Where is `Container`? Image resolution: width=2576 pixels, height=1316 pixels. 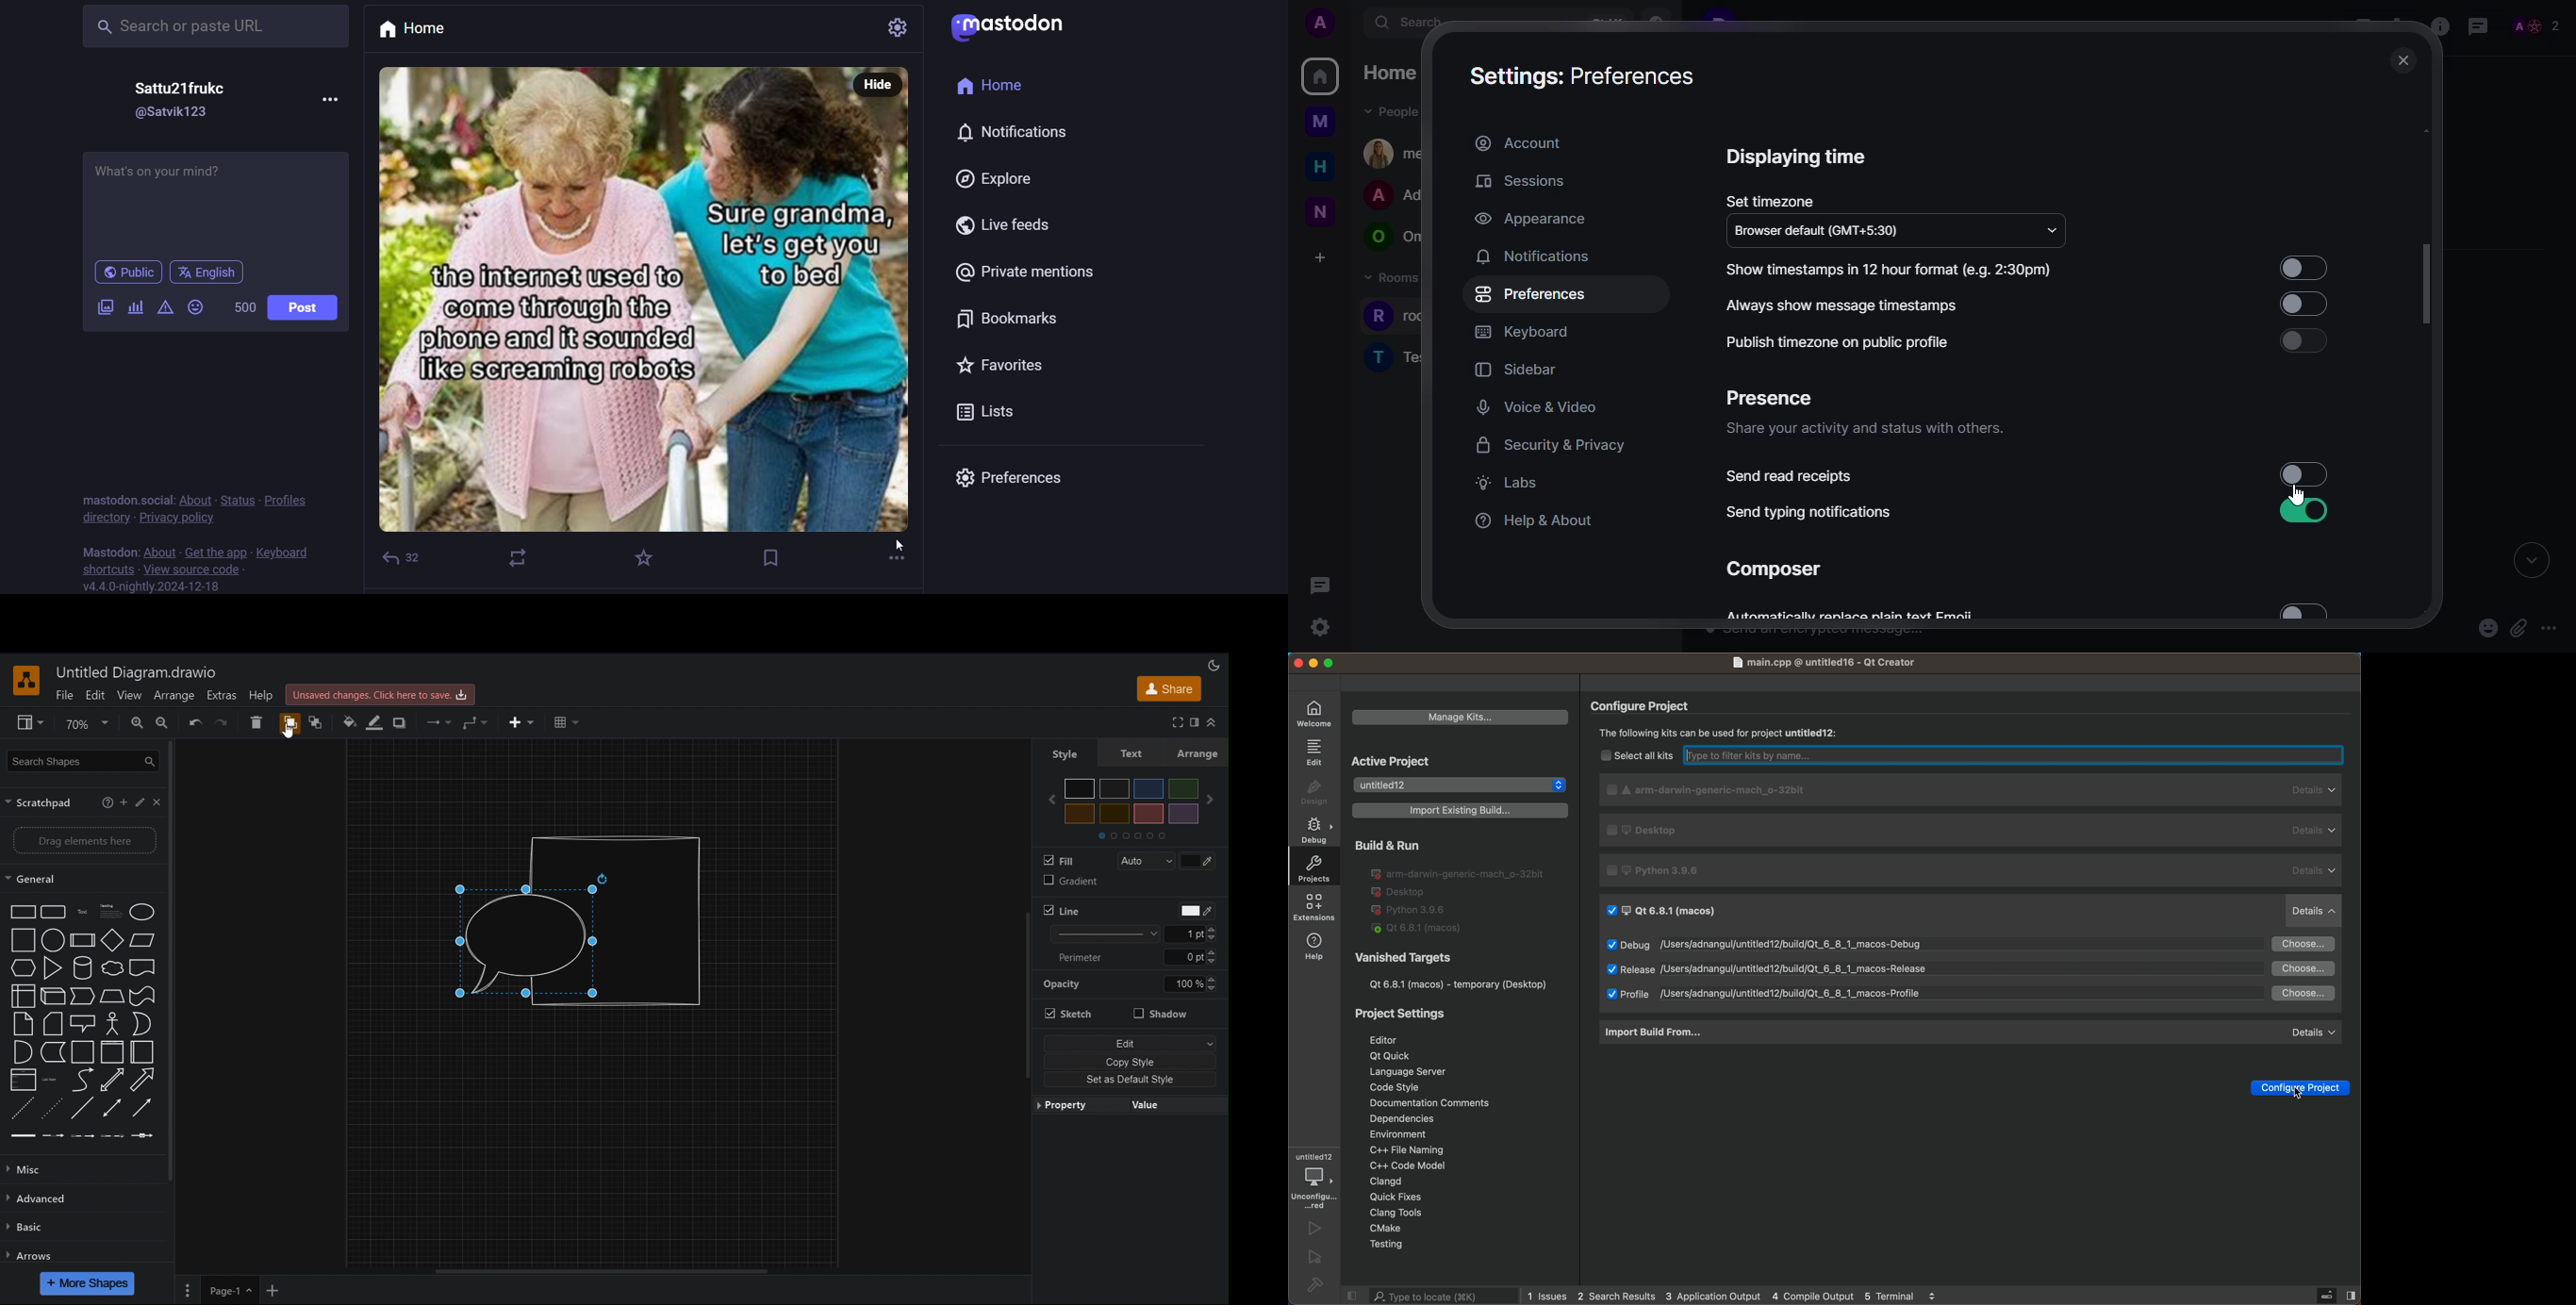
Container is located at coordinates (112, 1052).